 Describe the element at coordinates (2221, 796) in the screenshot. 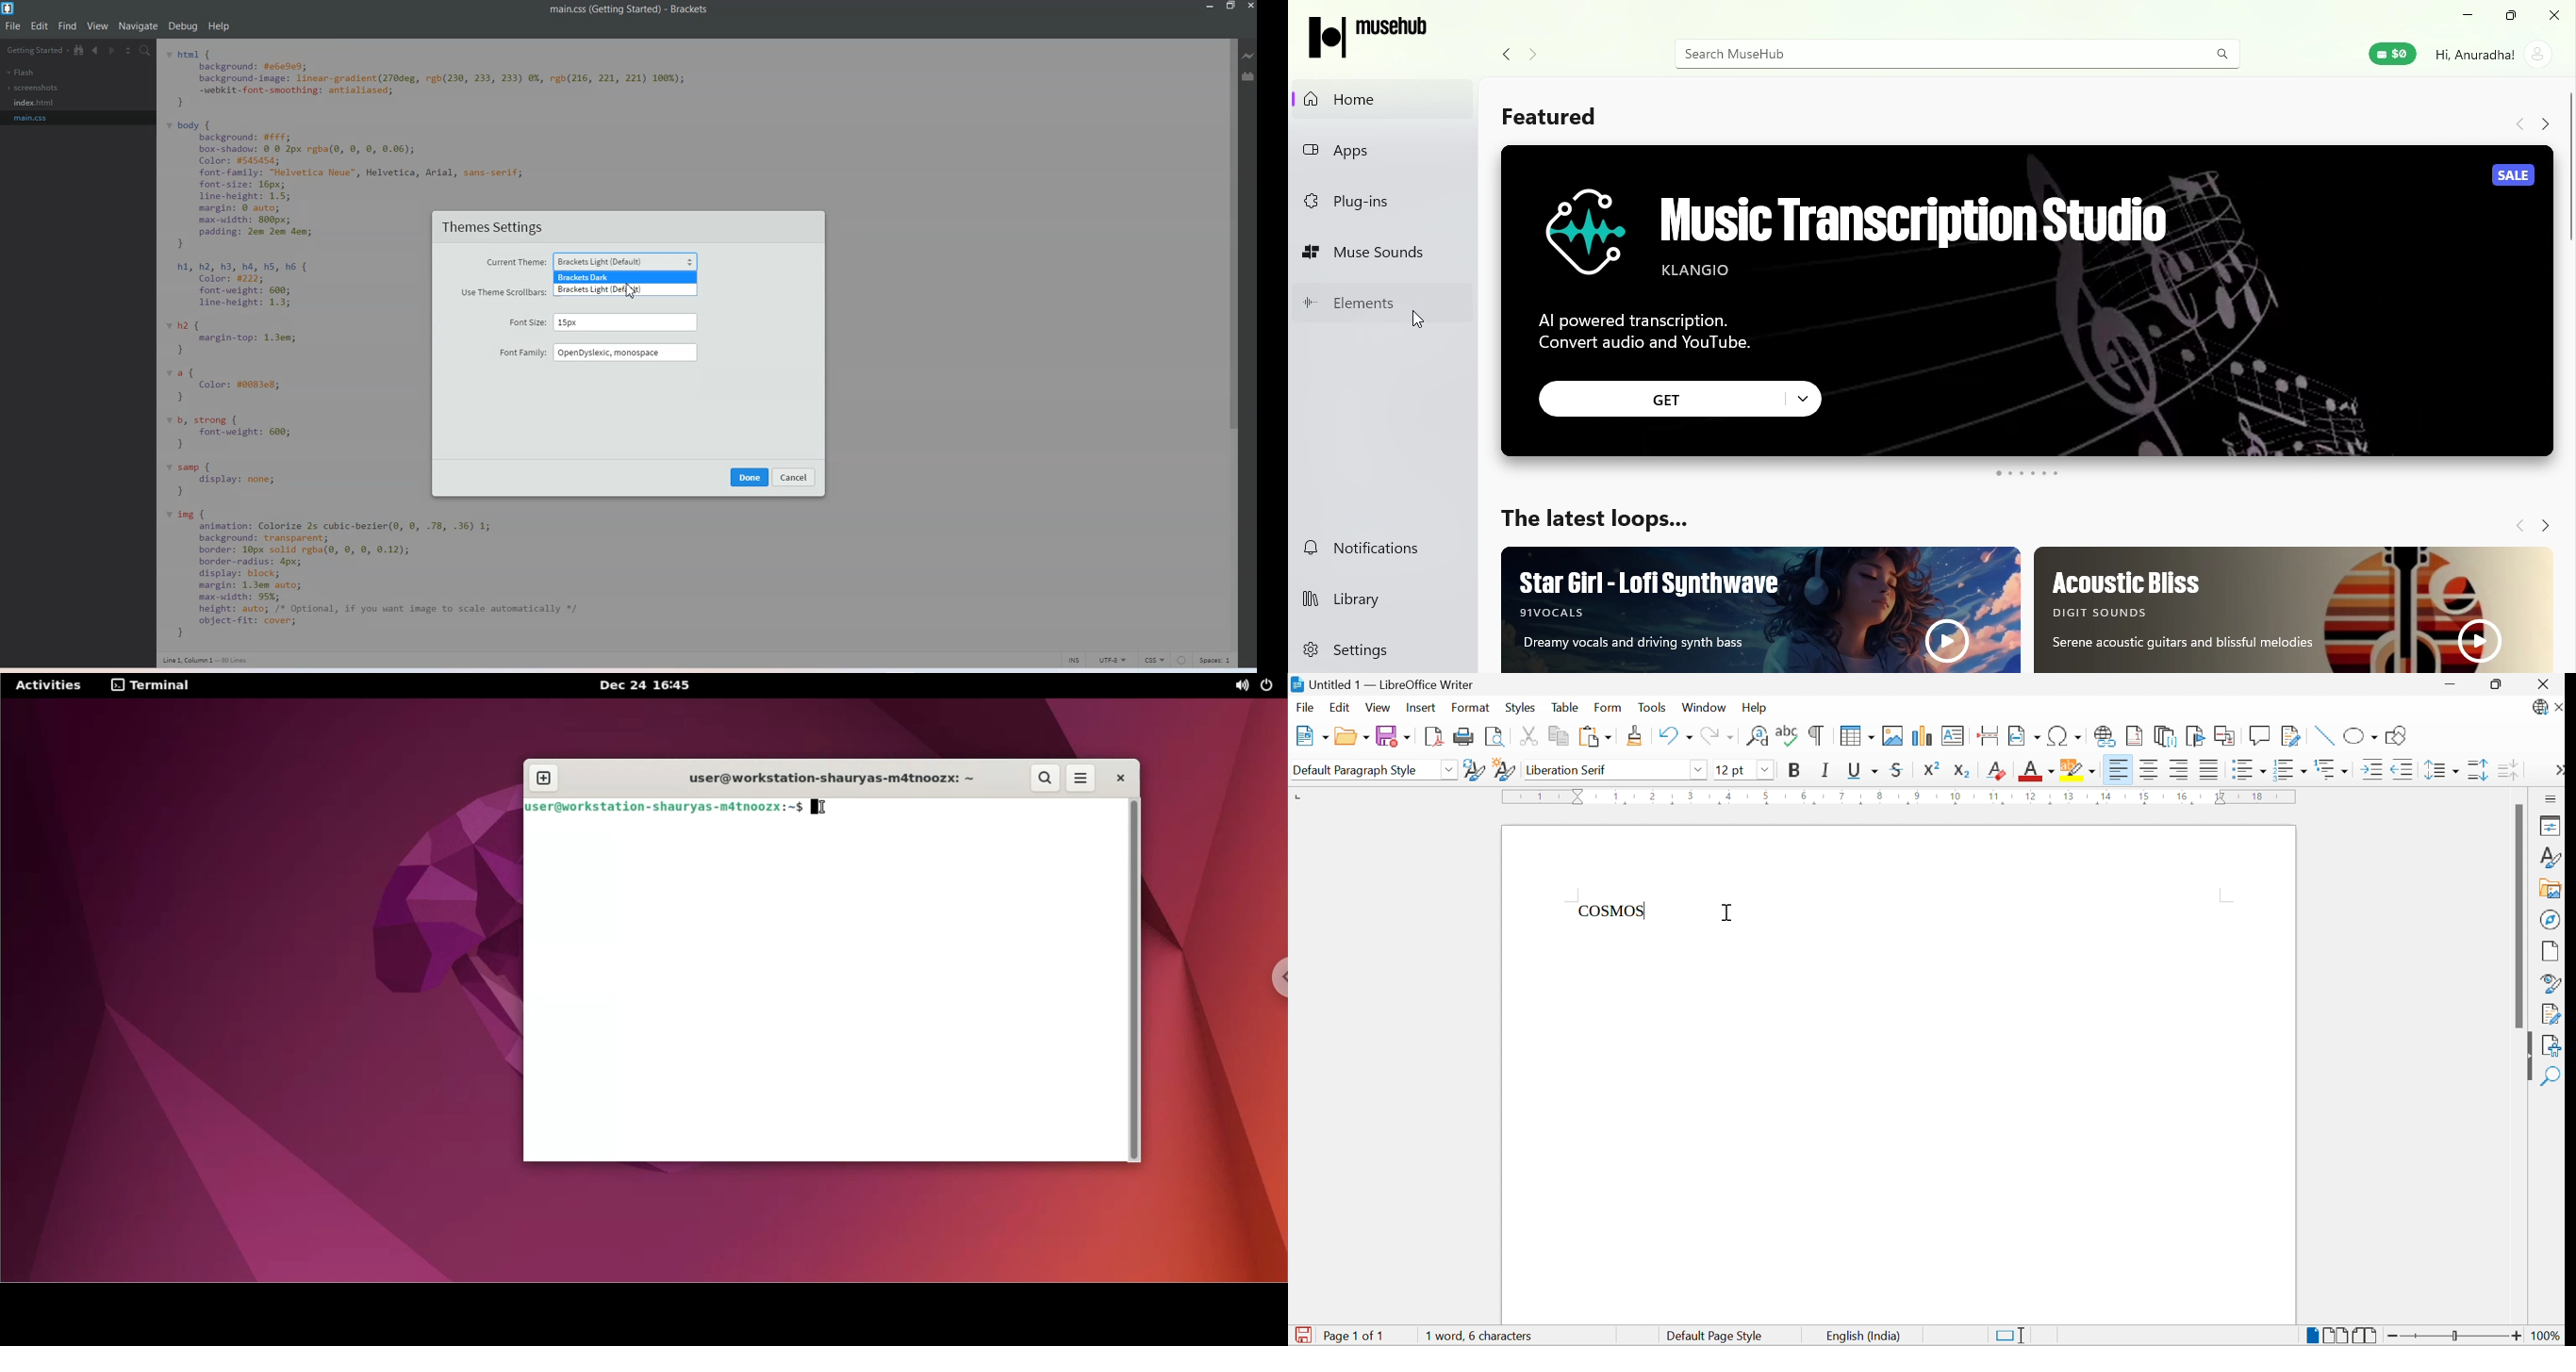

I see `17` at that location.